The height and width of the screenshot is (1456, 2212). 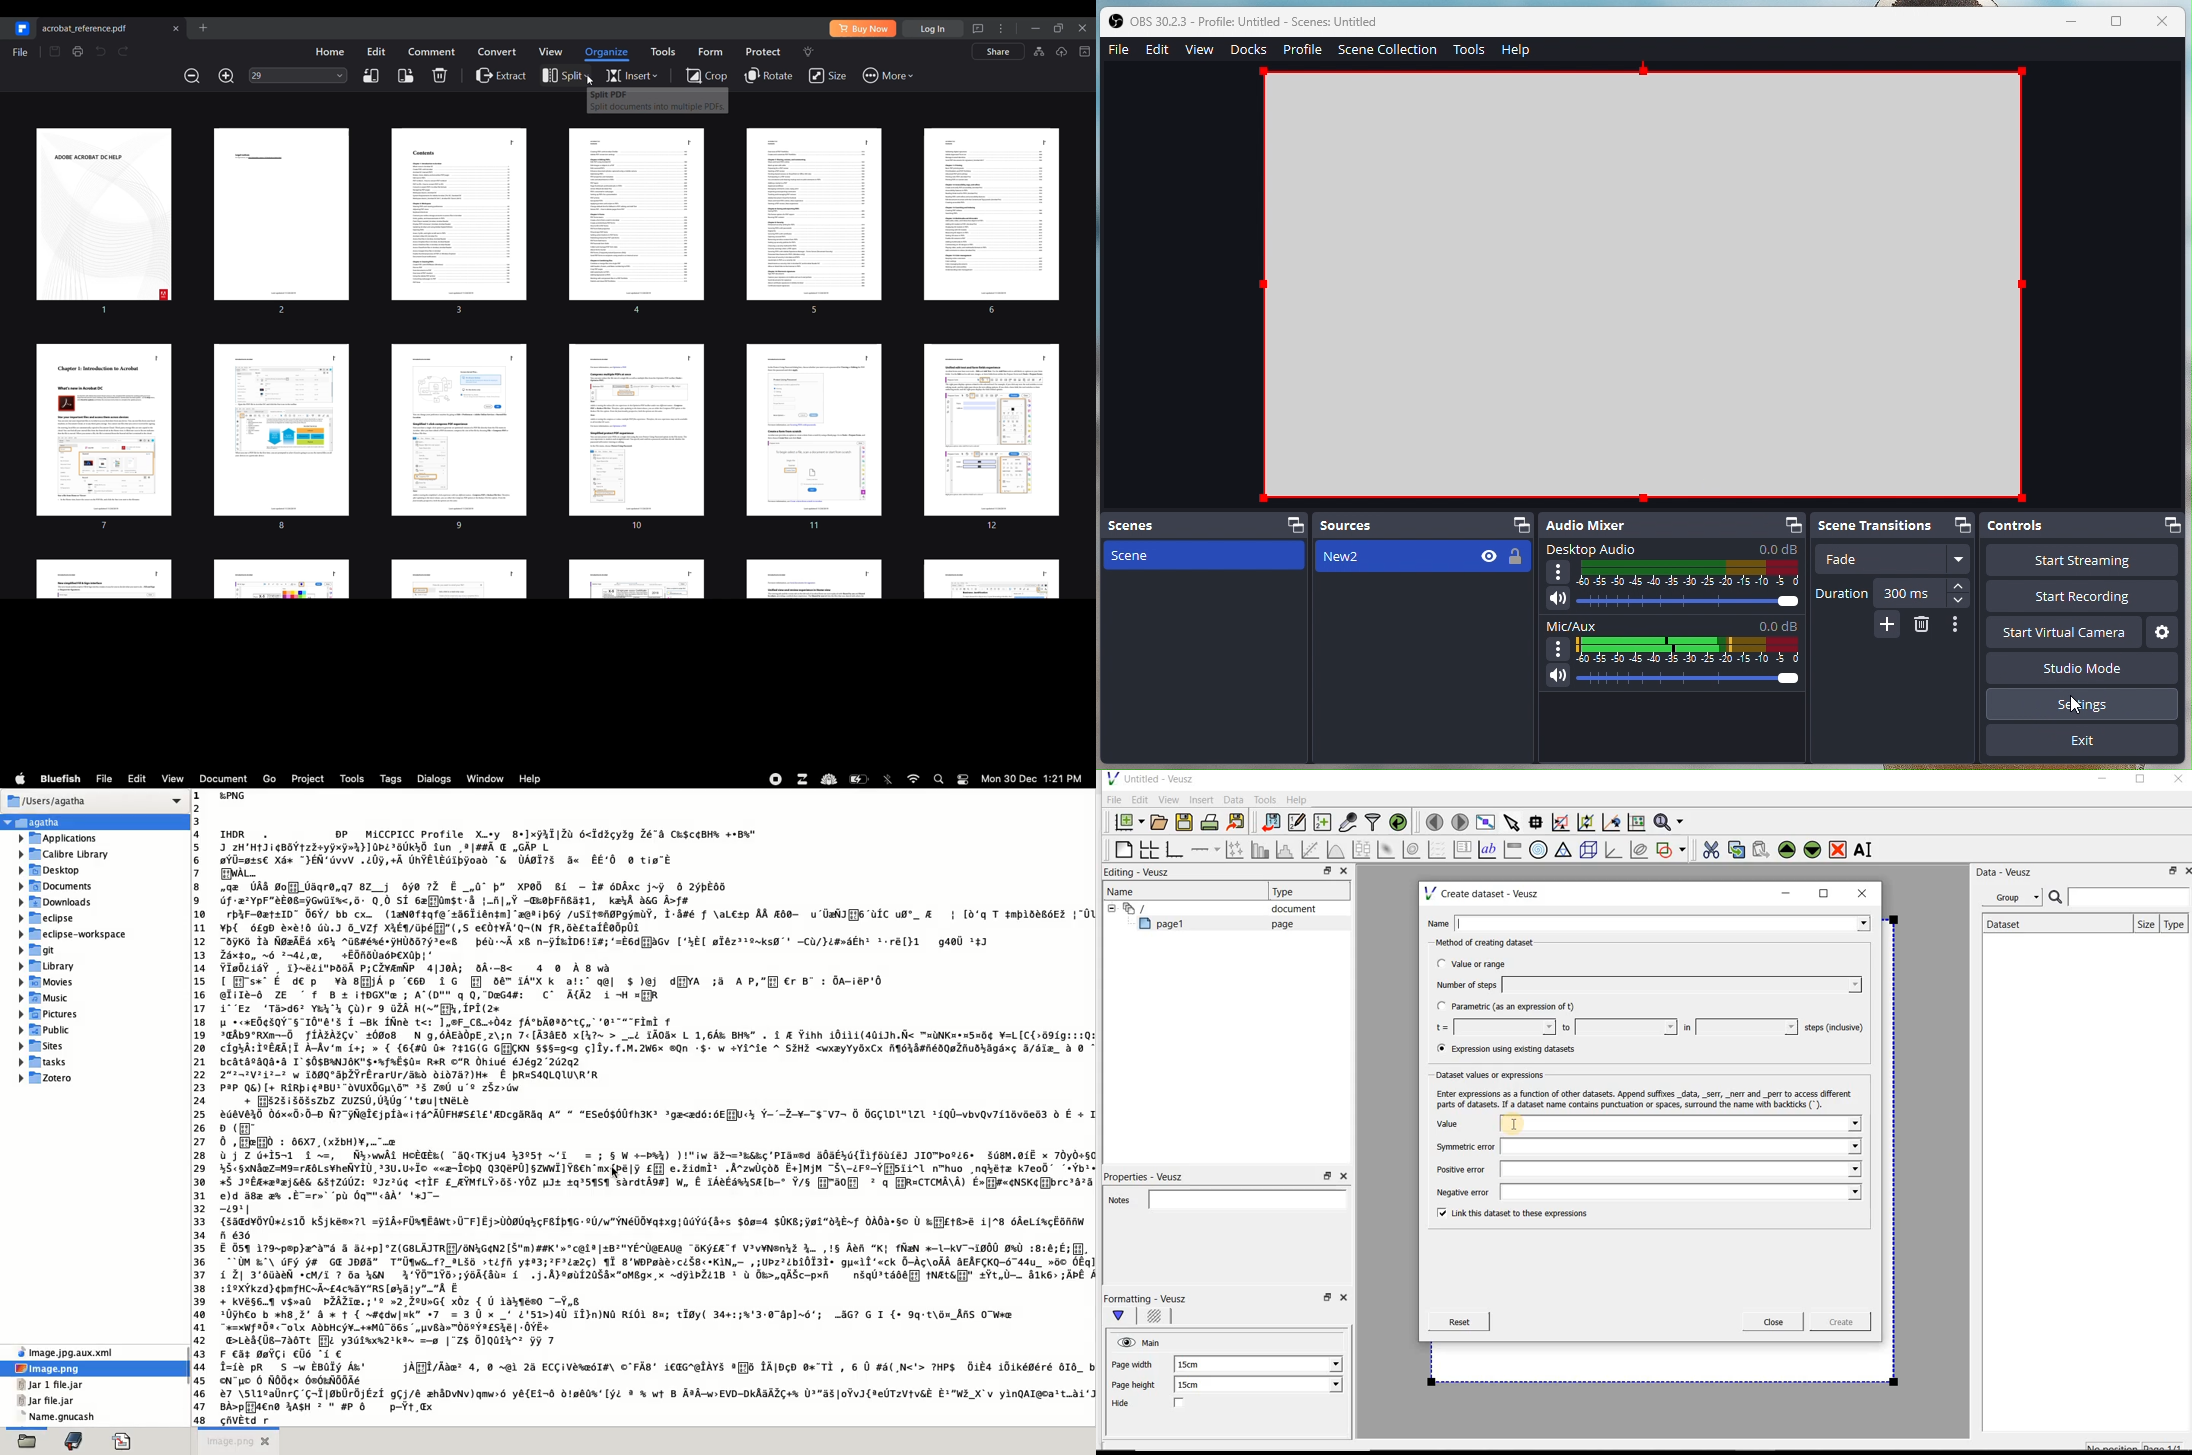 I want to click on plot a vector field, so click(x=1437, y=848).